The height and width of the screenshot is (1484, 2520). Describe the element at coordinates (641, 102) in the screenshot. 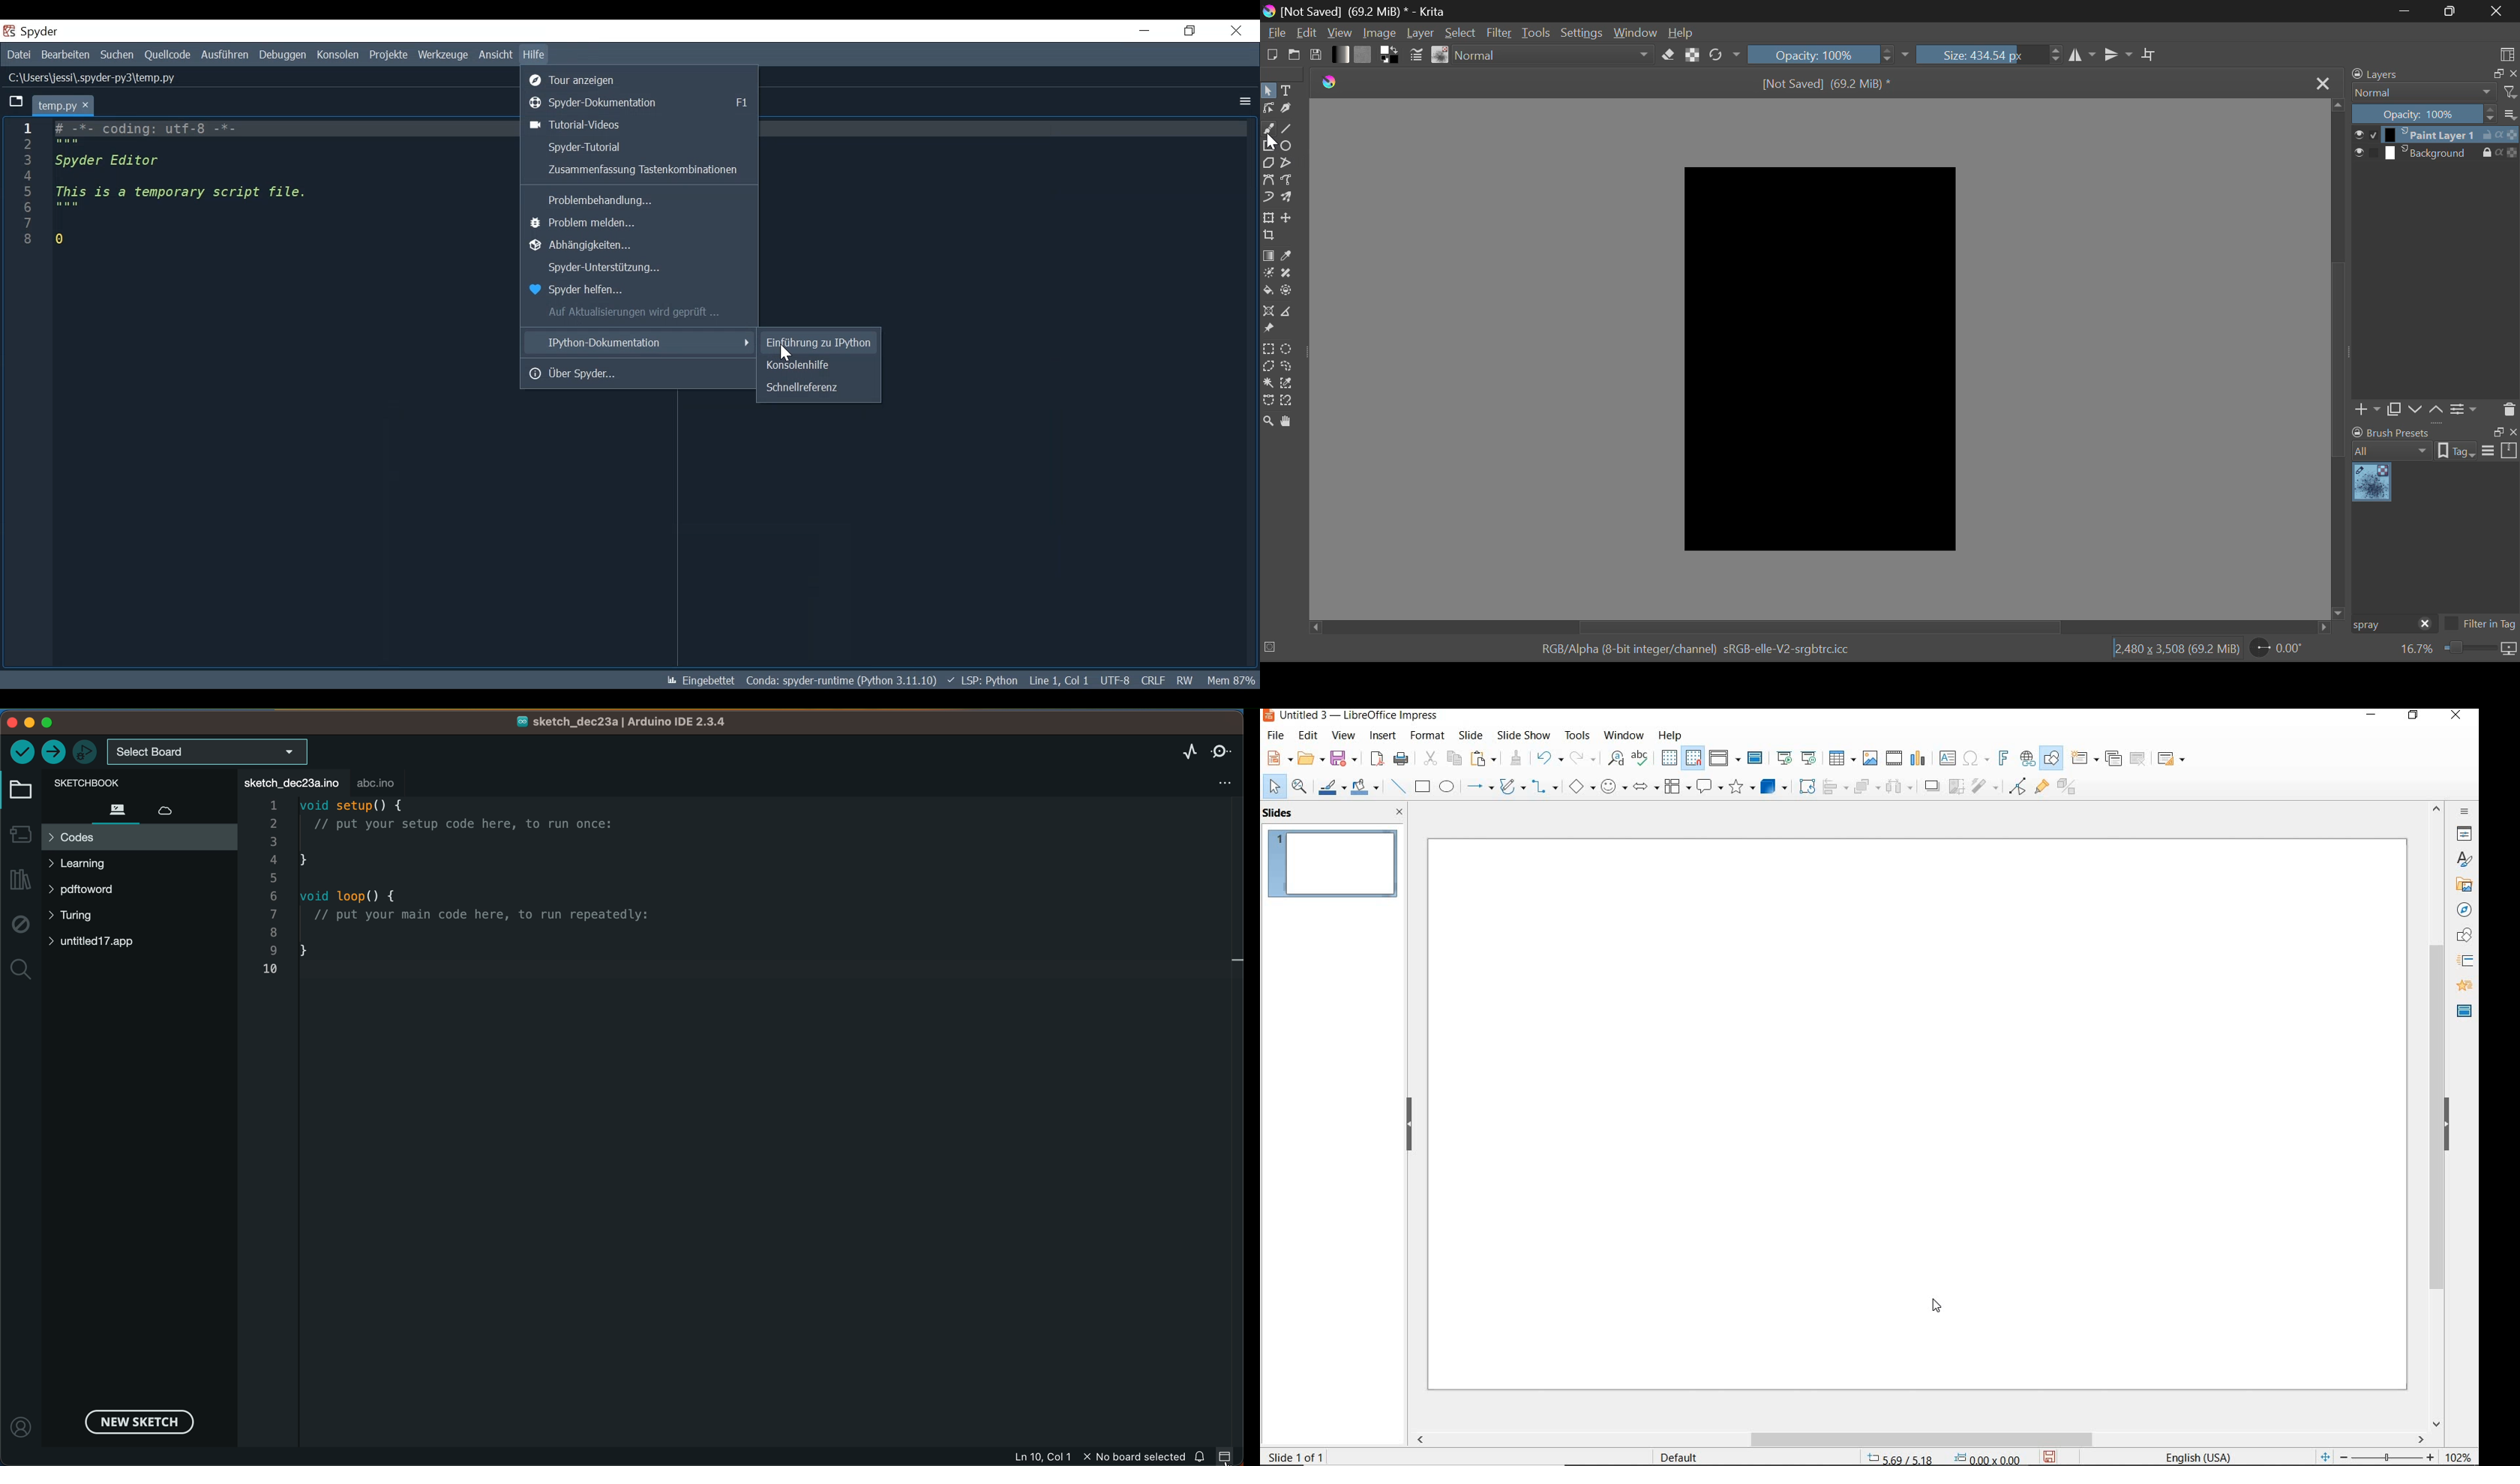

I see `Spyder Documentation` at that location.